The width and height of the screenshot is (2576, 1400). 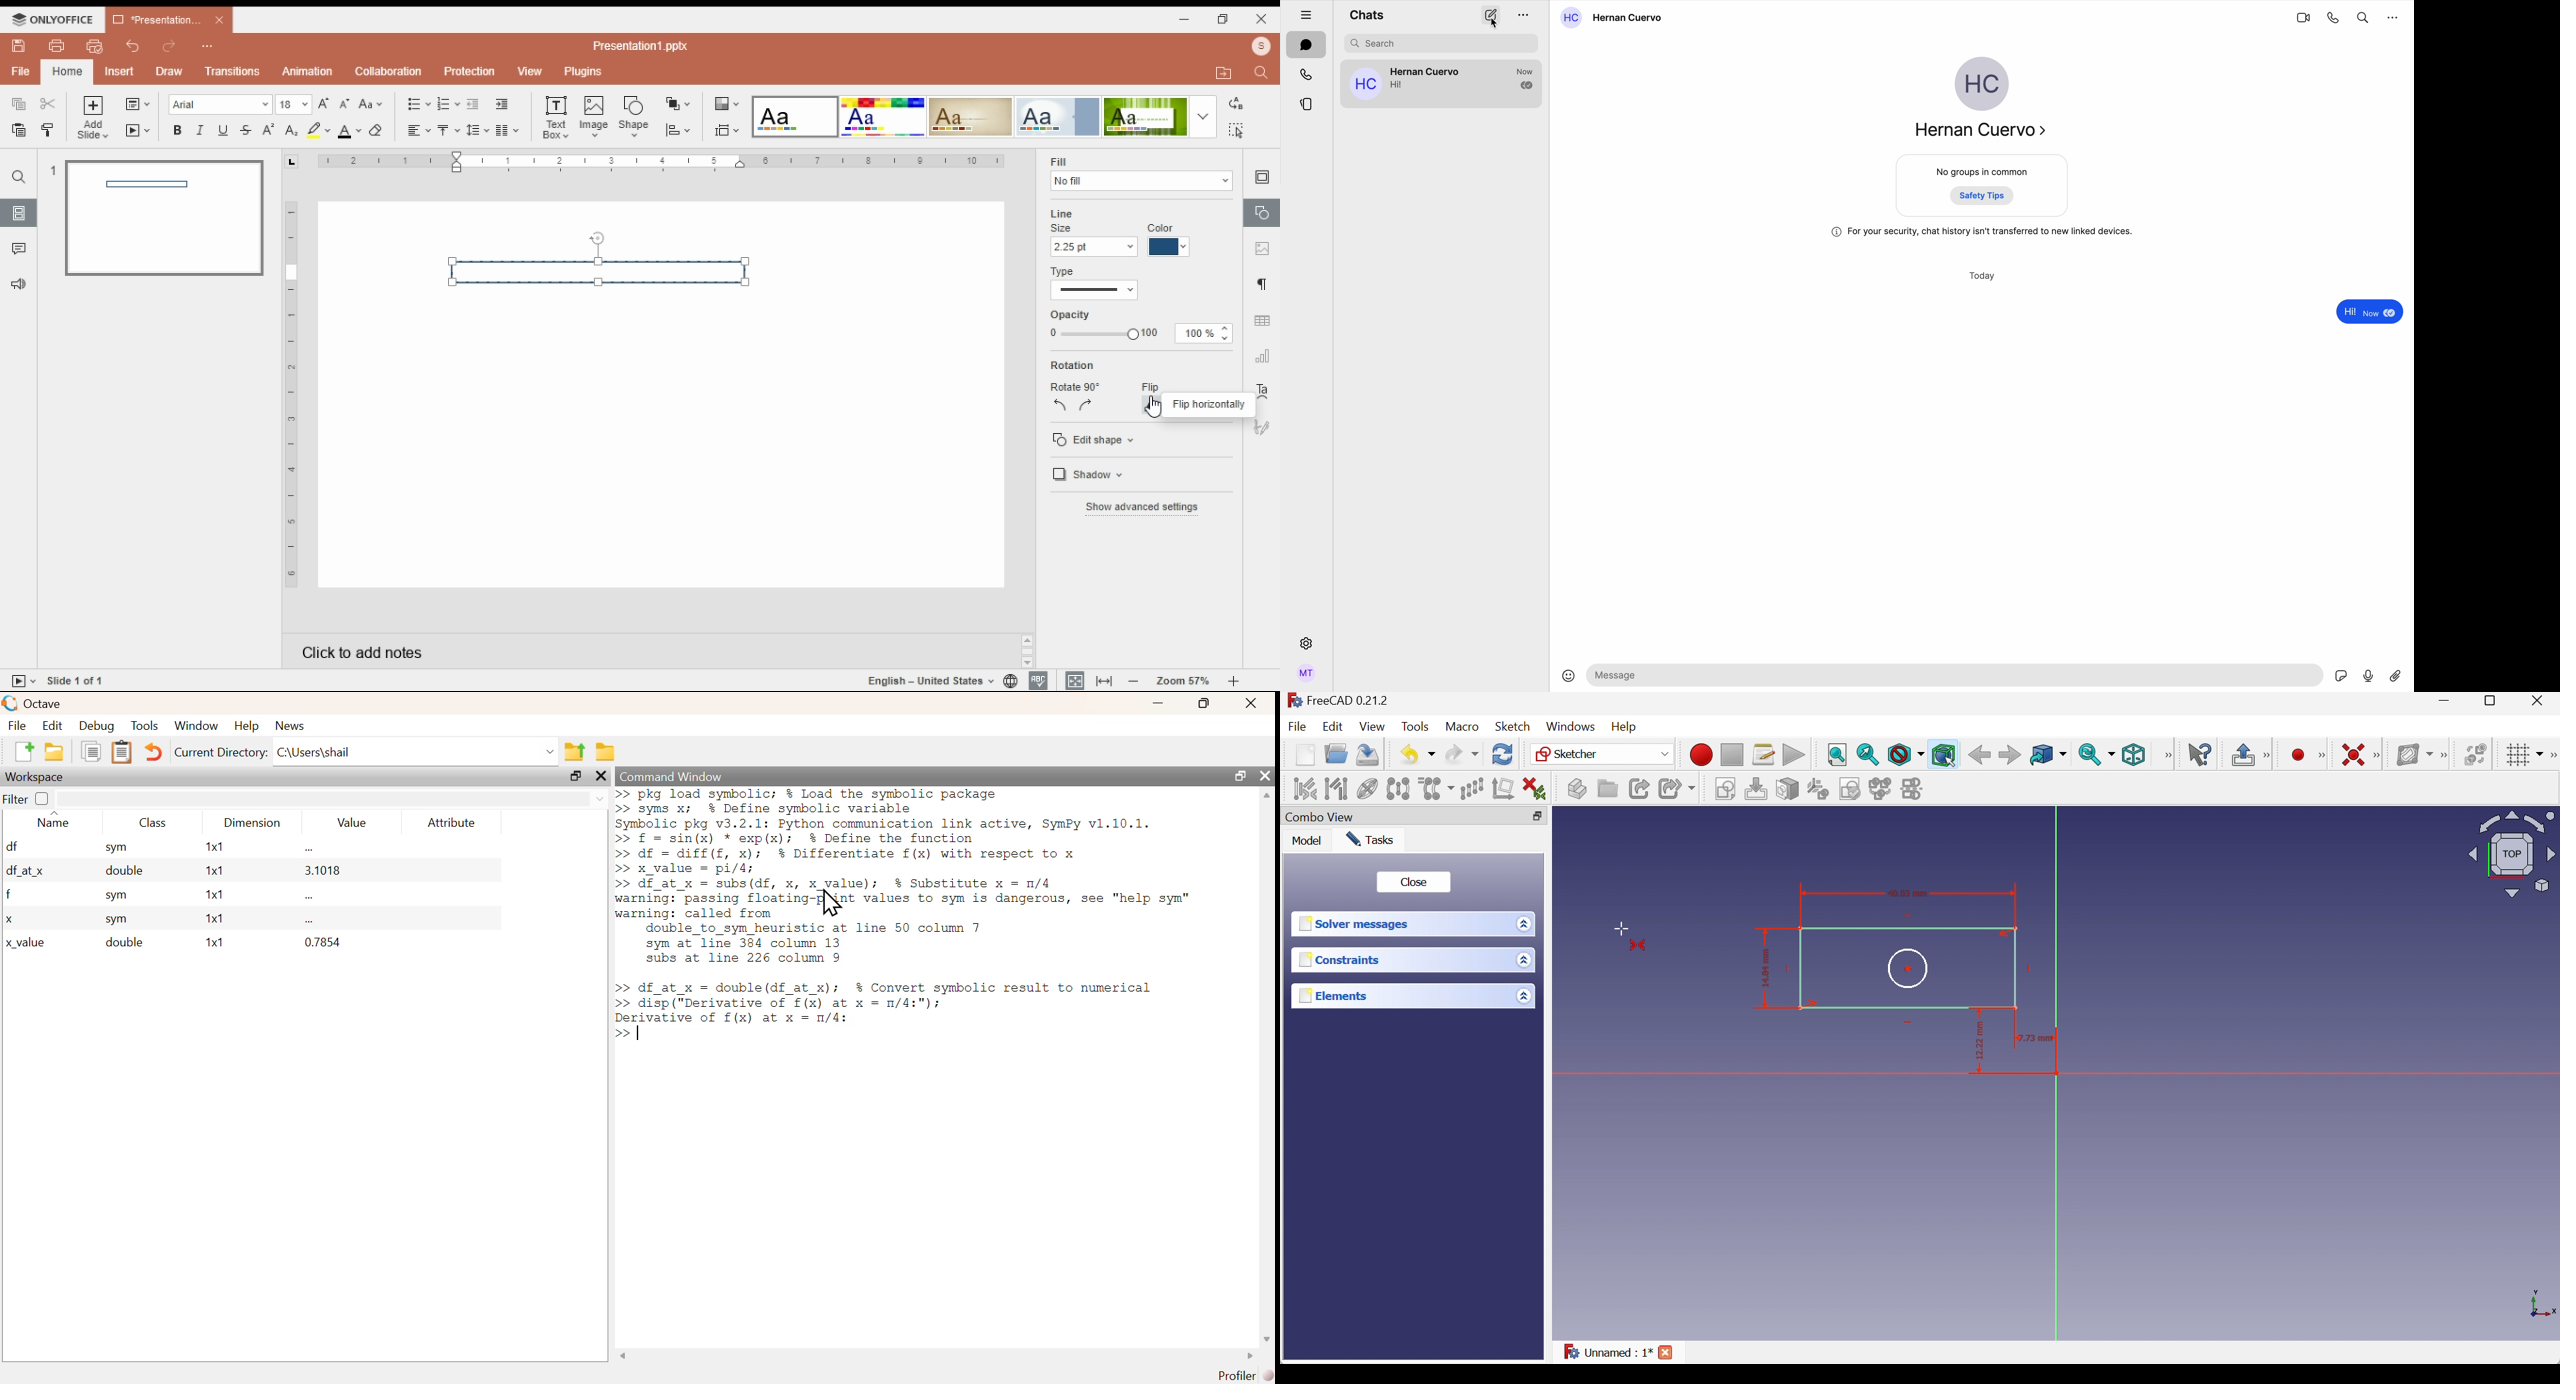 What do you see at coordinates (200, 130) in the screenshot?
I see `italics` at bounding box center [200, 130].